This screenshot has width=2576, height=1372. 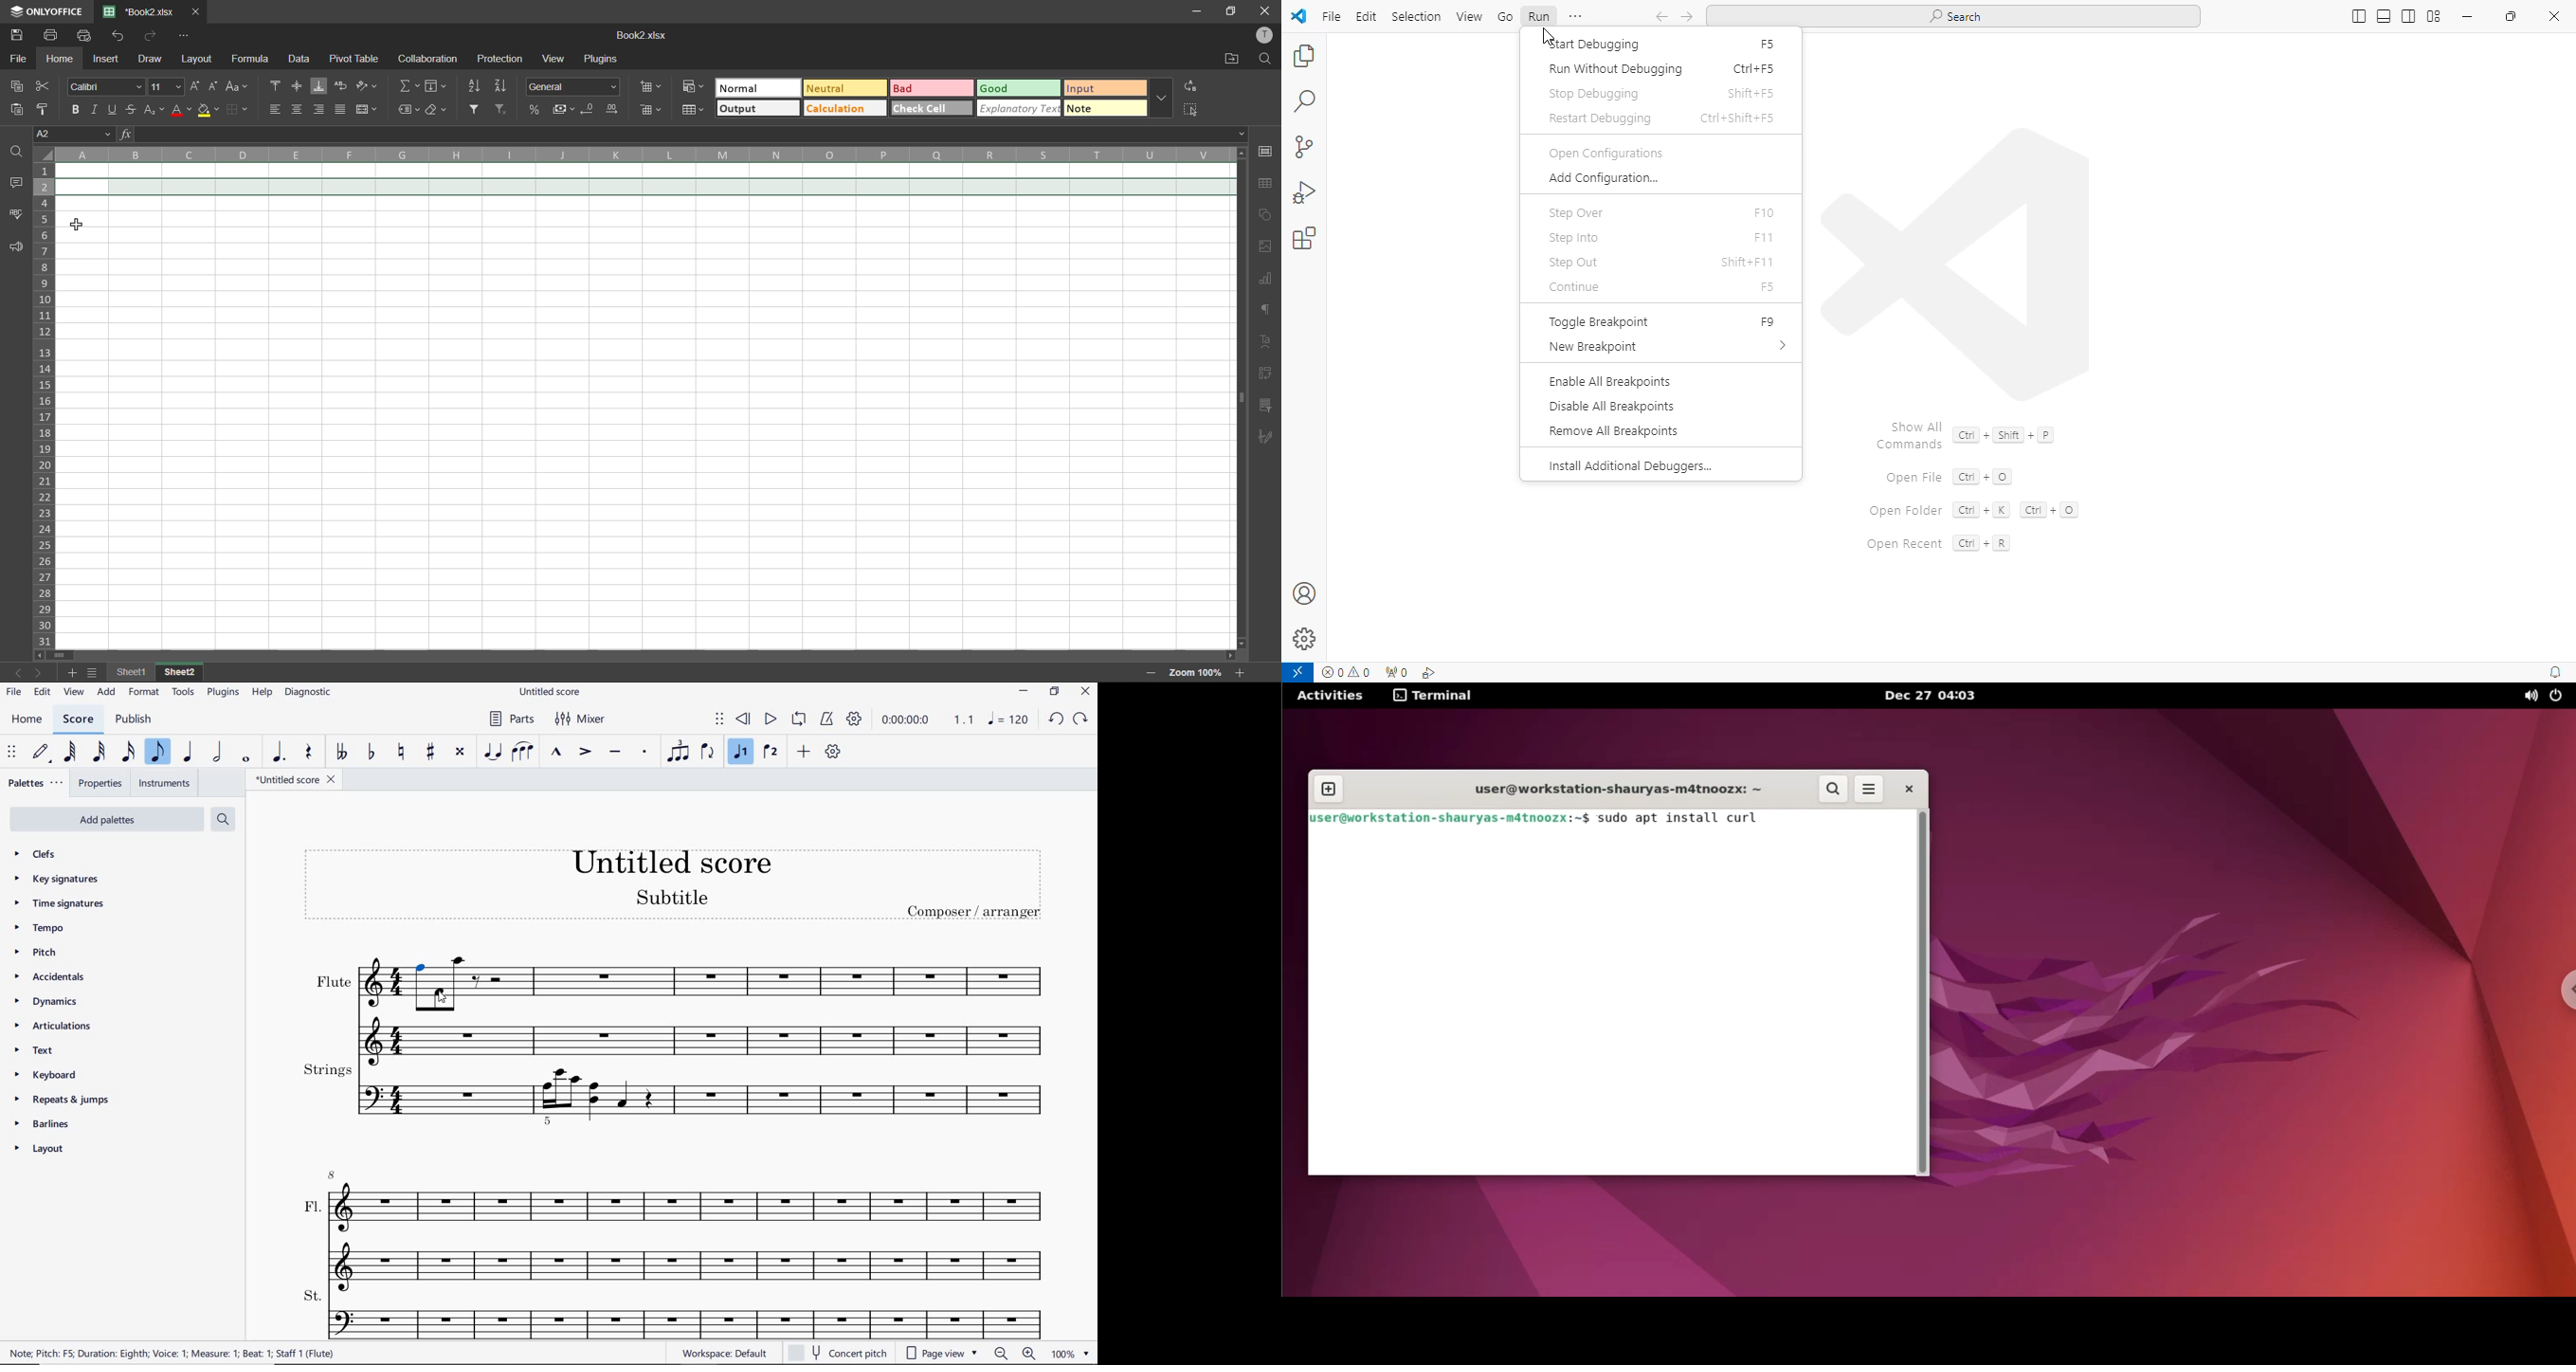 What do you see at coordinates (501, 110) in the screenshot?
I see `clear filter` at bounding box center [501, 110].